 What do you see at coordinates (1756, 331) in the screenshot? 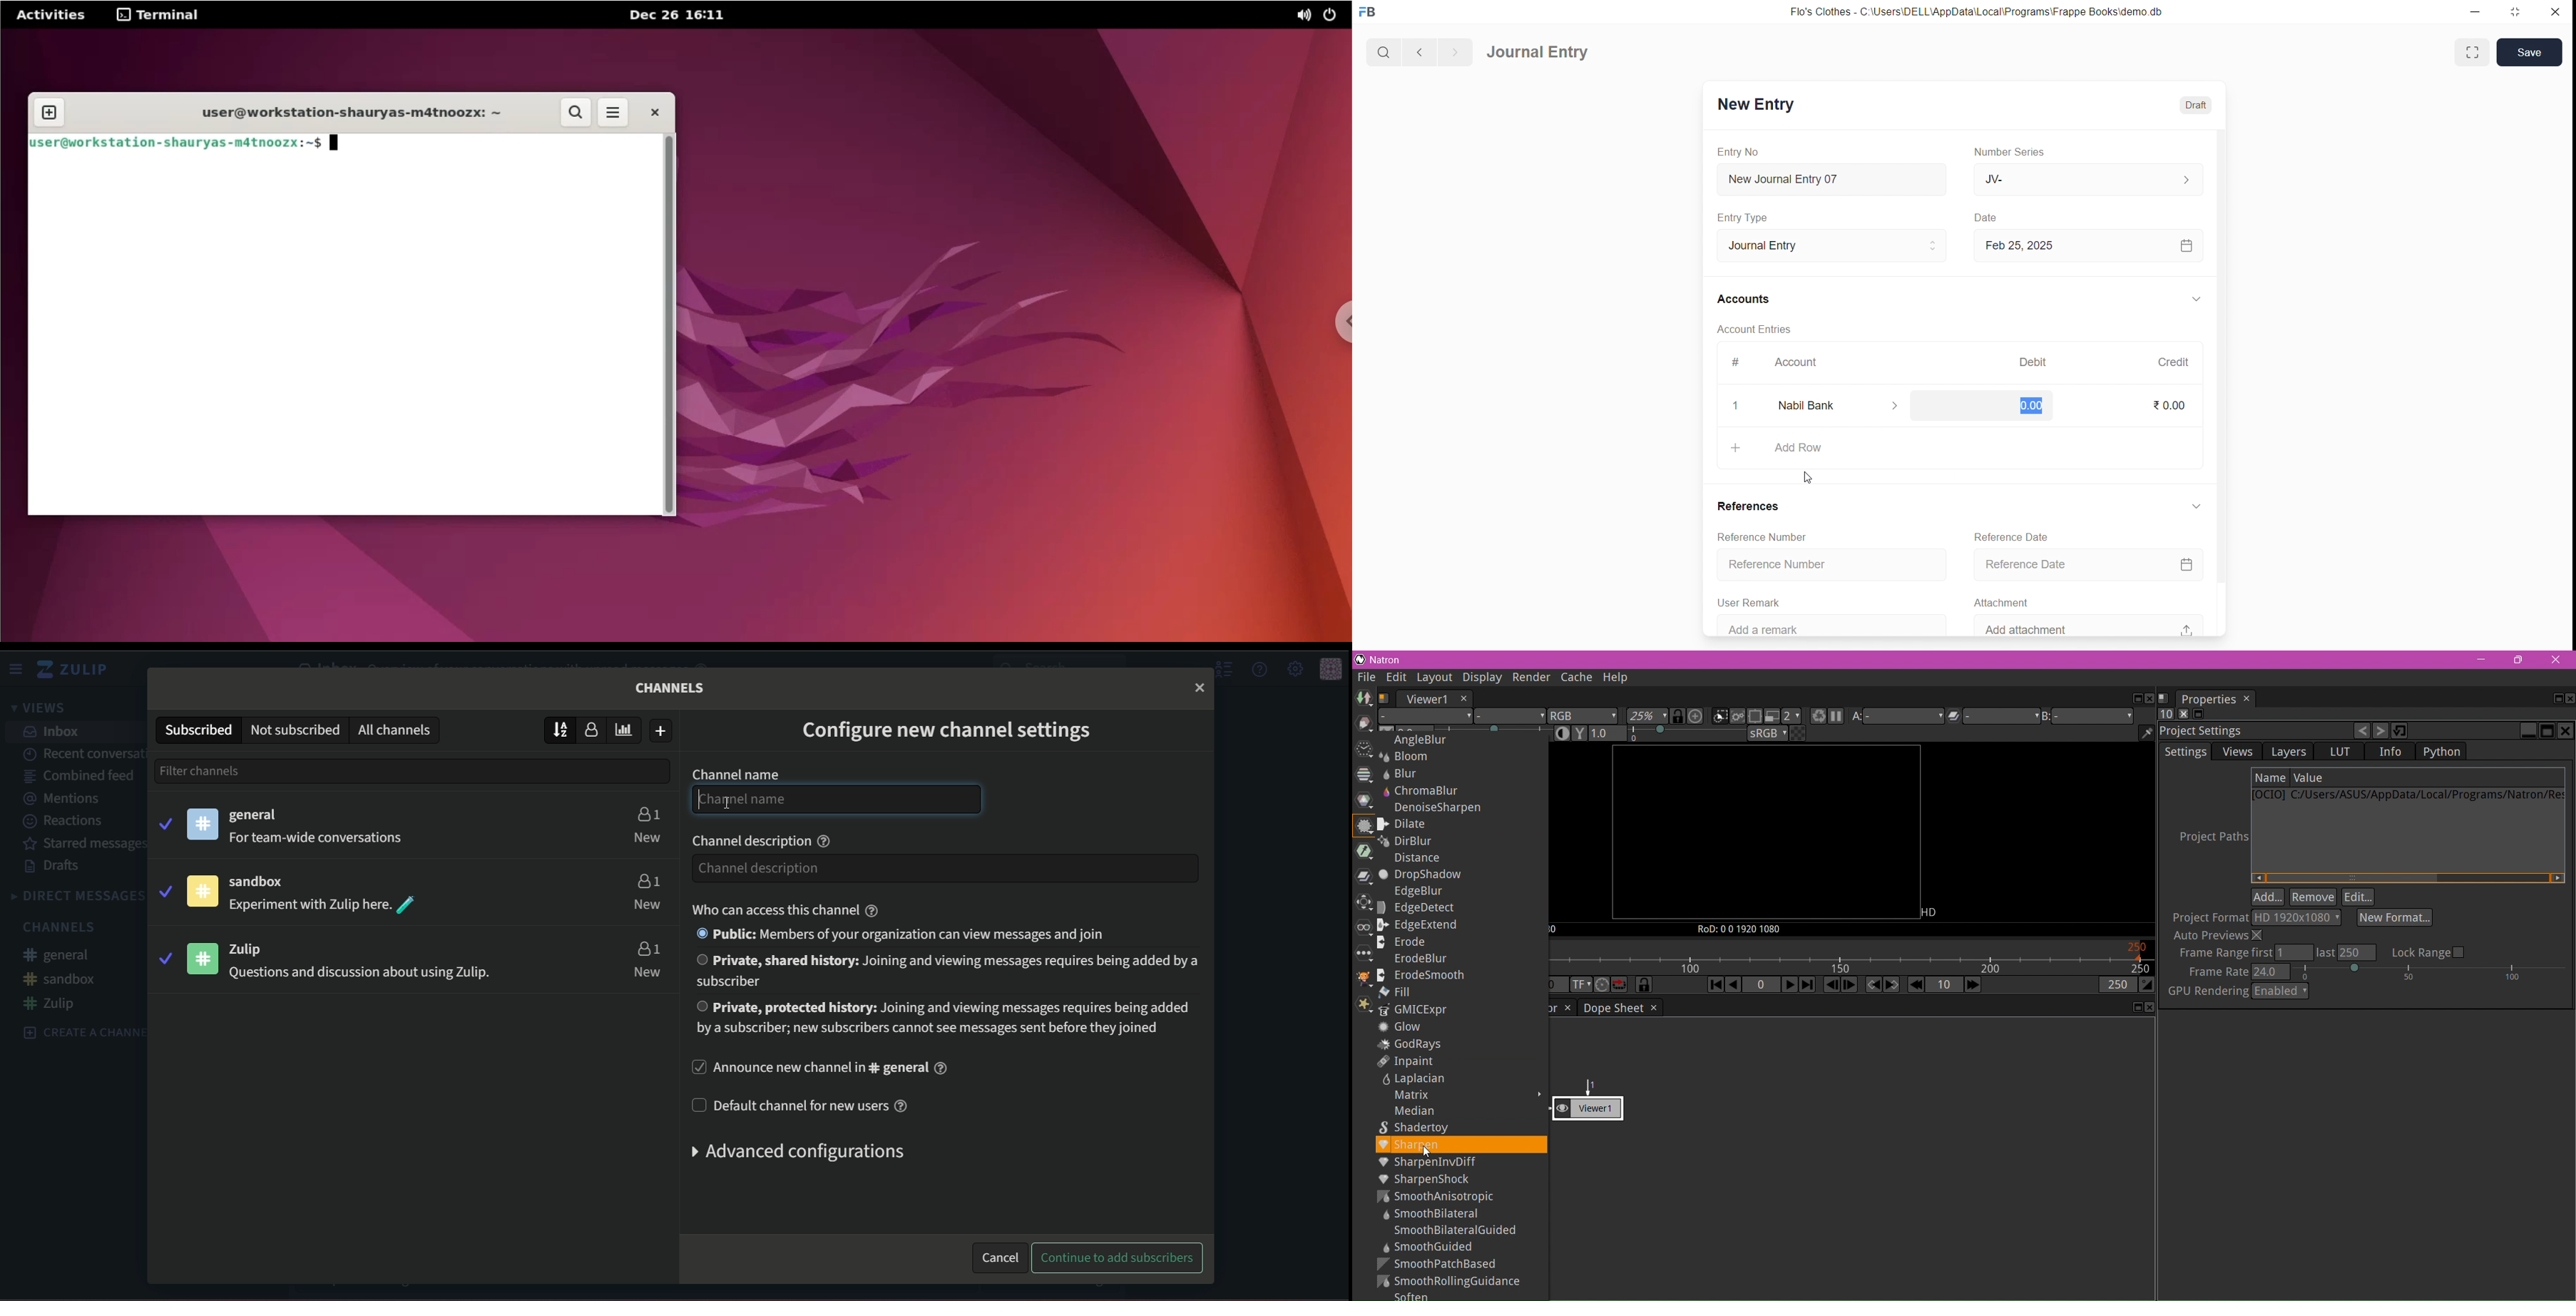
I see `Account Entries` at bounding box center [1756, 331].